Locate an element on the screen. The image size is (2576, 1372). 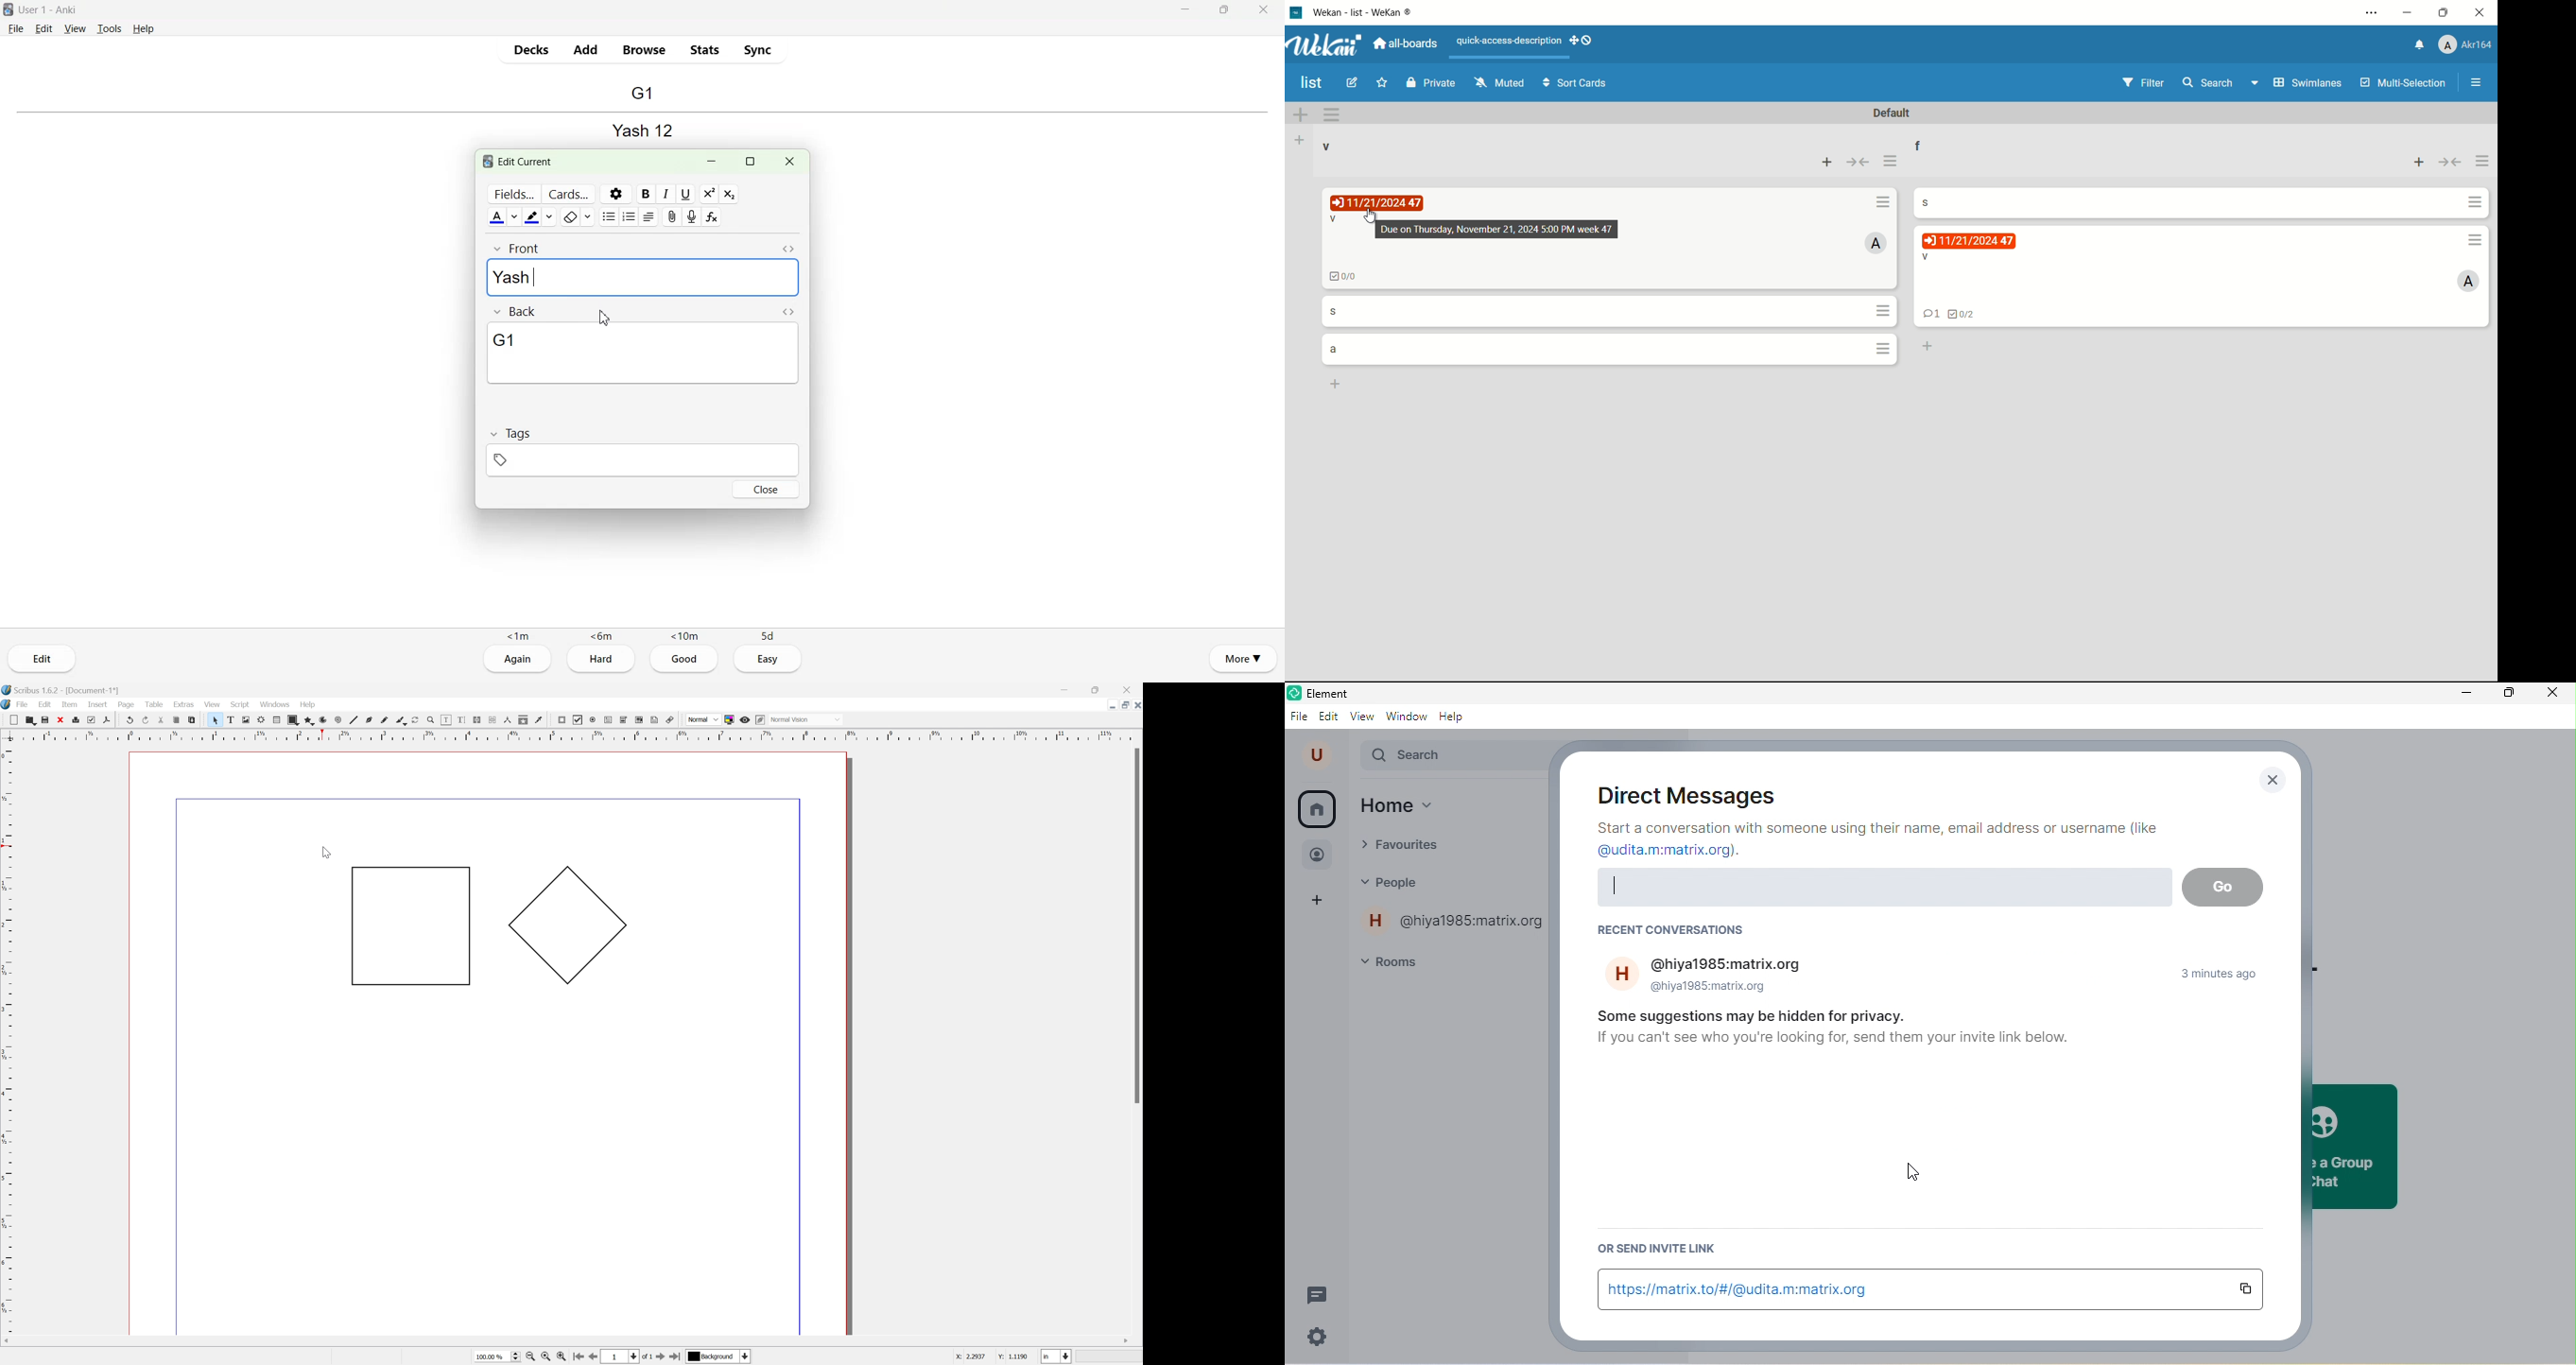
close app is located at coordinates (2480, 13).